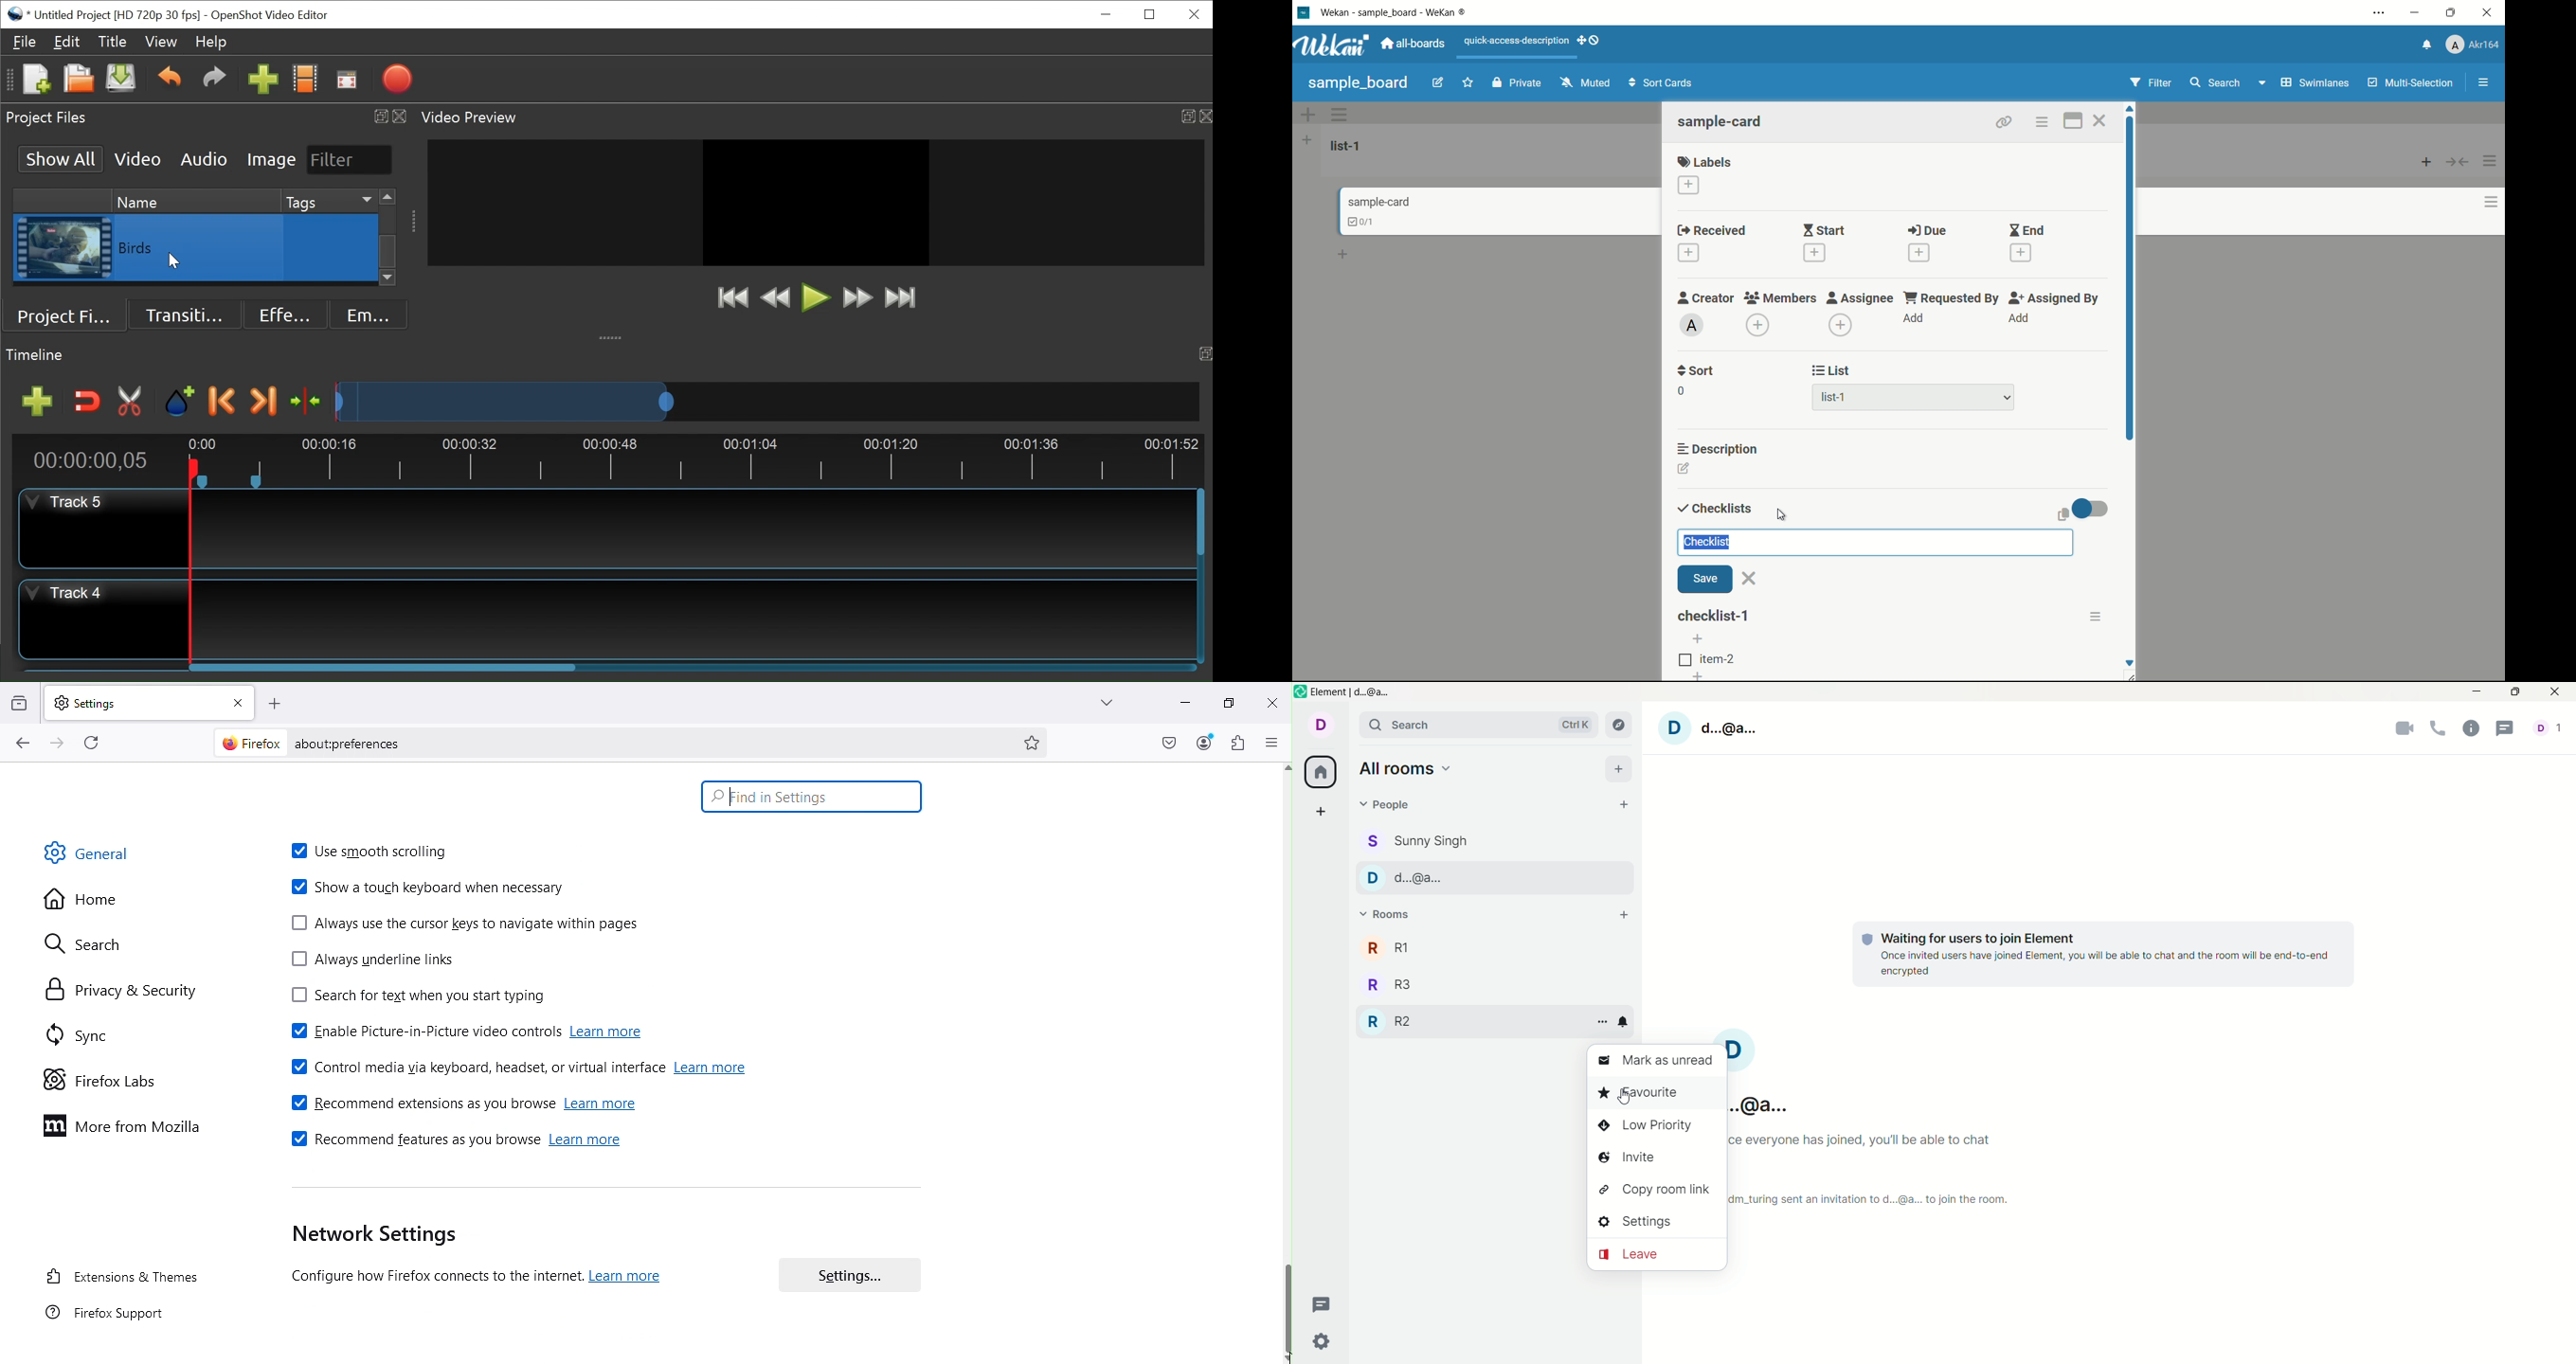 The height and width of the screenshot is (1372, 2576). What do you see at coordinates (207, 117) in the screenshot?
I see `Project Files` at bounding box center [207, 117].